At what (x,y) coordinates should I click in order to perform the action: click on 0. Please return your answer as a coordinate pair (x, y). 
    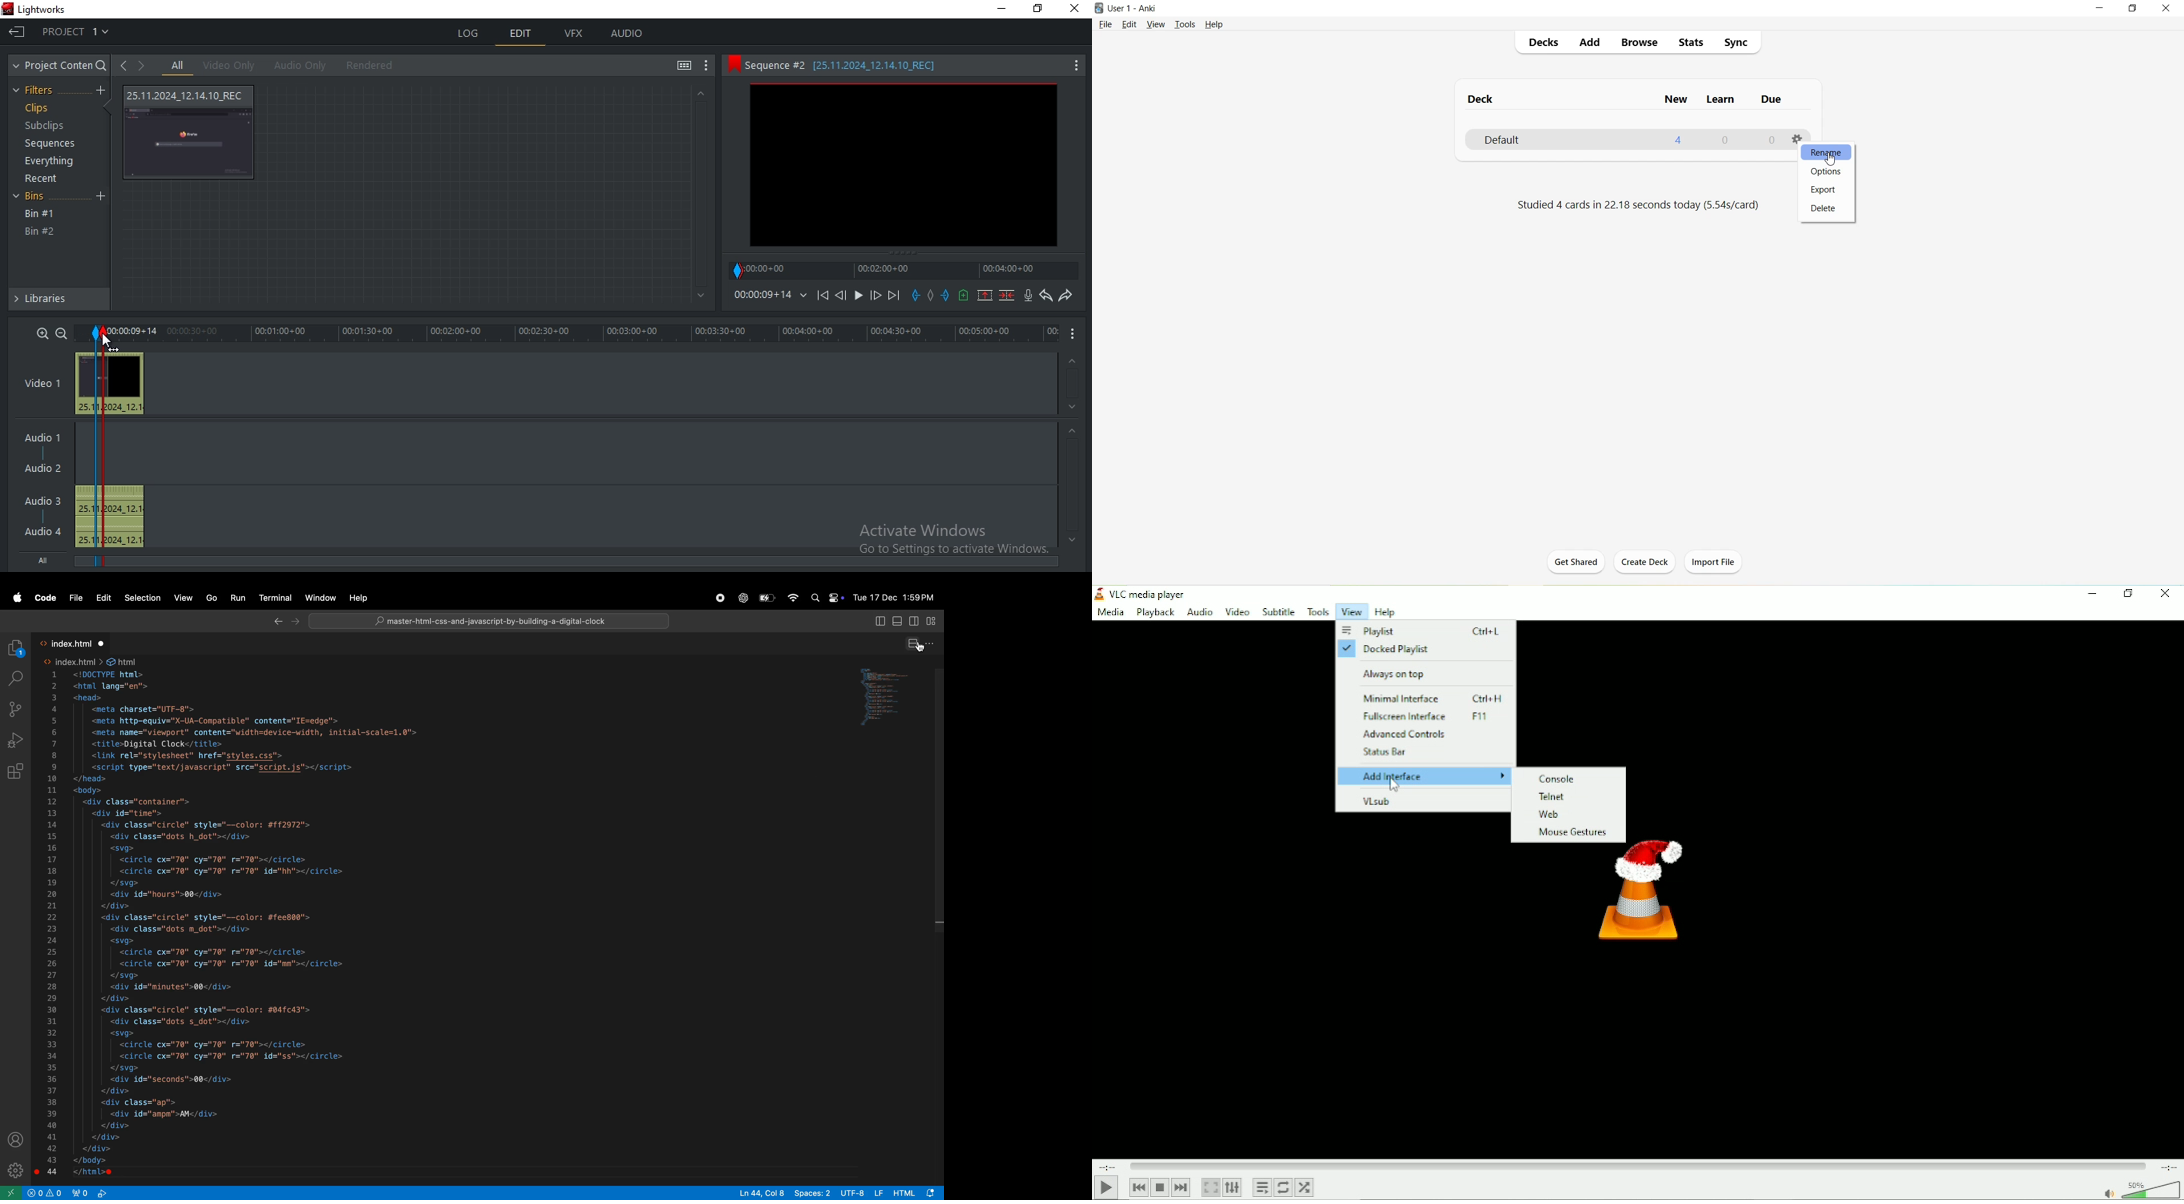
    Looking at the image, I should click on (1769, 142).